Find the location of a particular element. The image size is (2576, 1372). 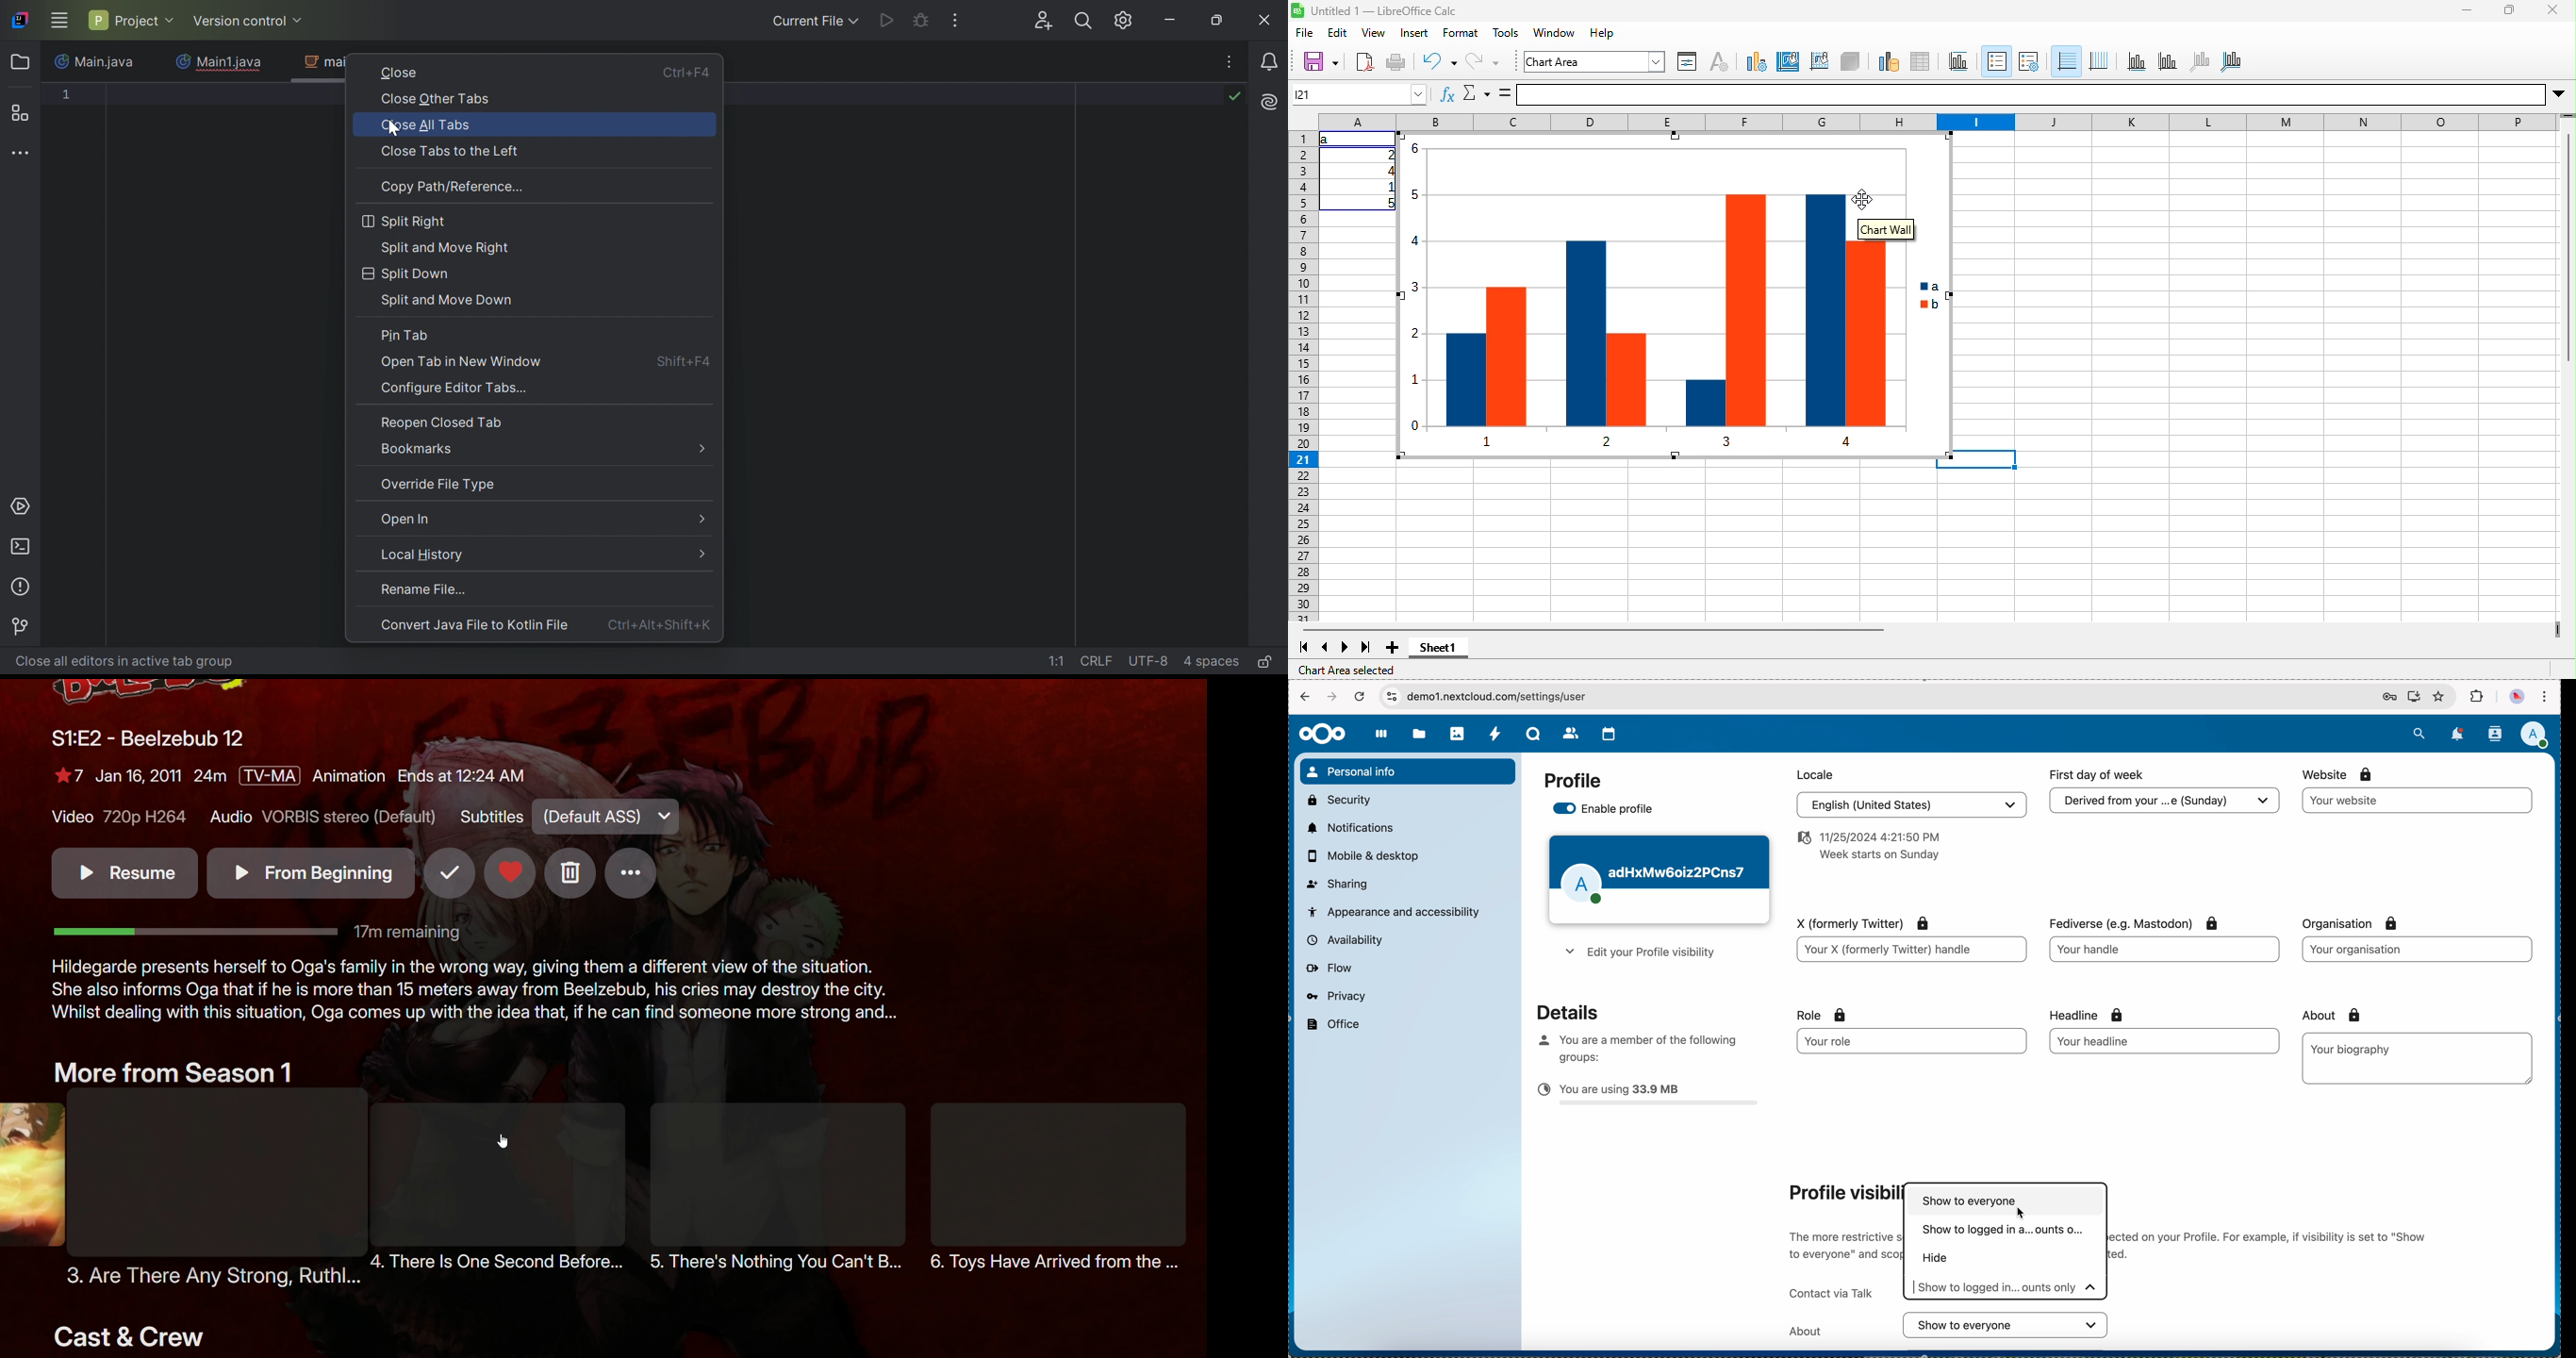

activity is located at coordinates (1496, 735).